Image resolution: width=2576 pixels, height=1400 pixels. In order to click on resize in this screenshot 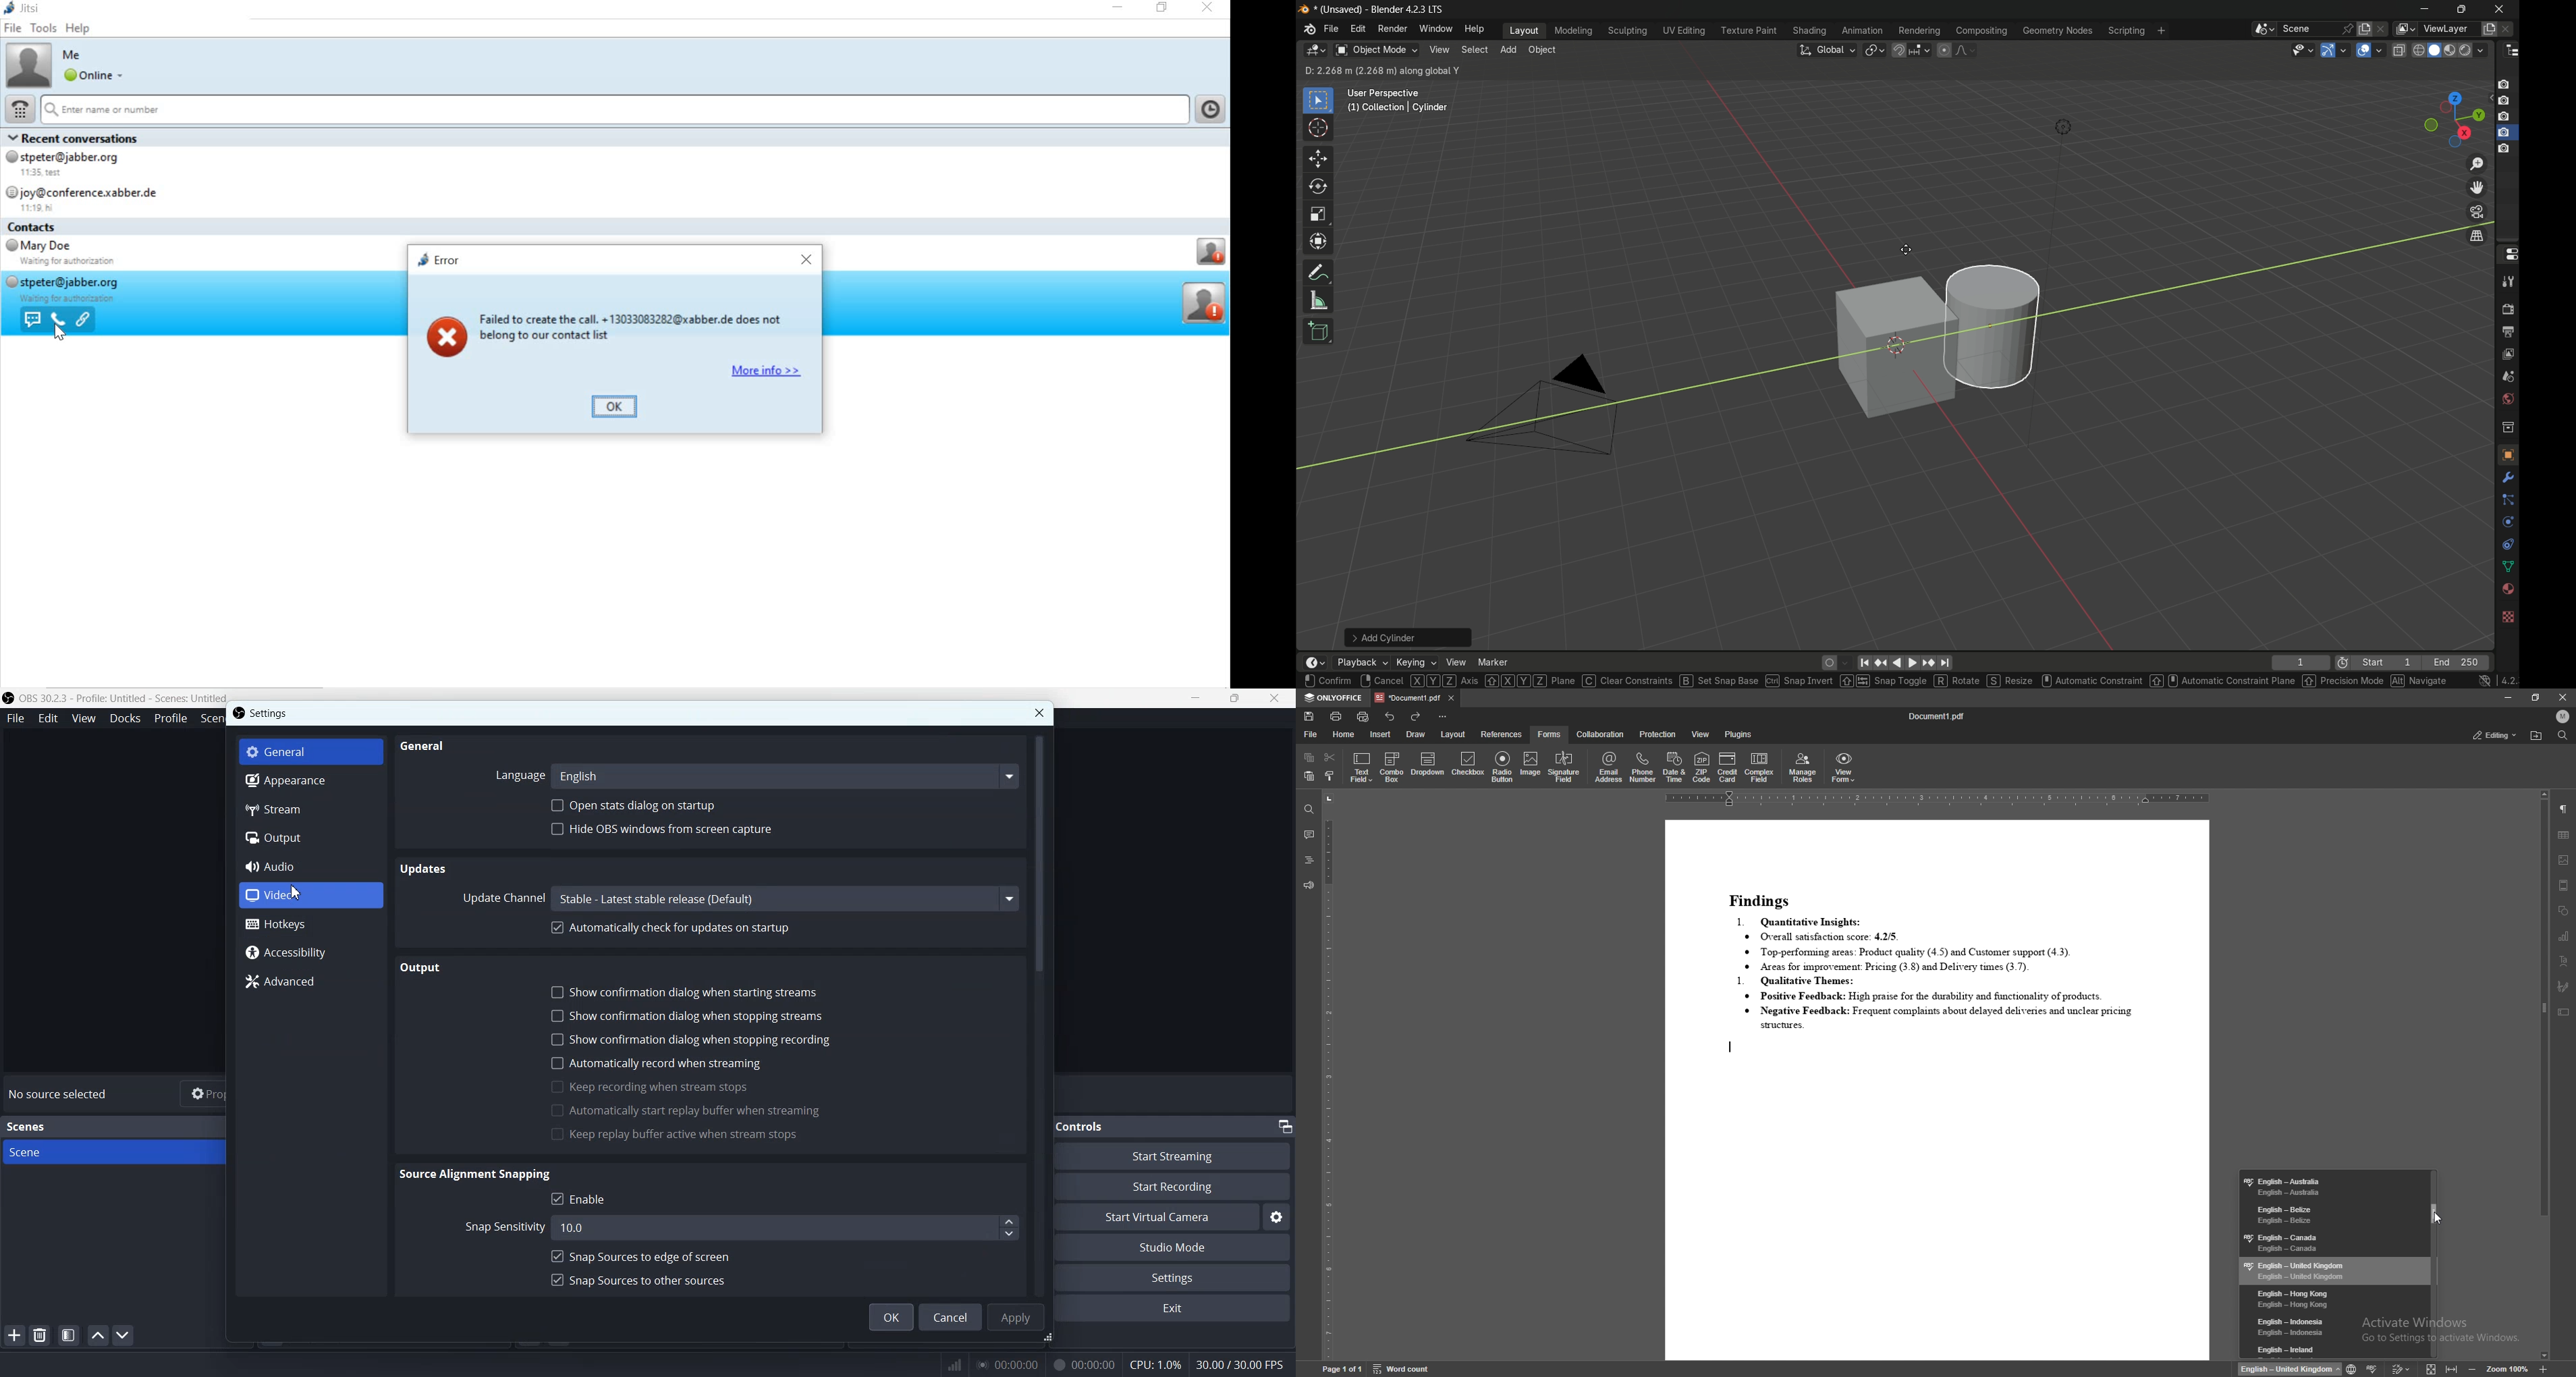, I will do `click(2010, 680)`.